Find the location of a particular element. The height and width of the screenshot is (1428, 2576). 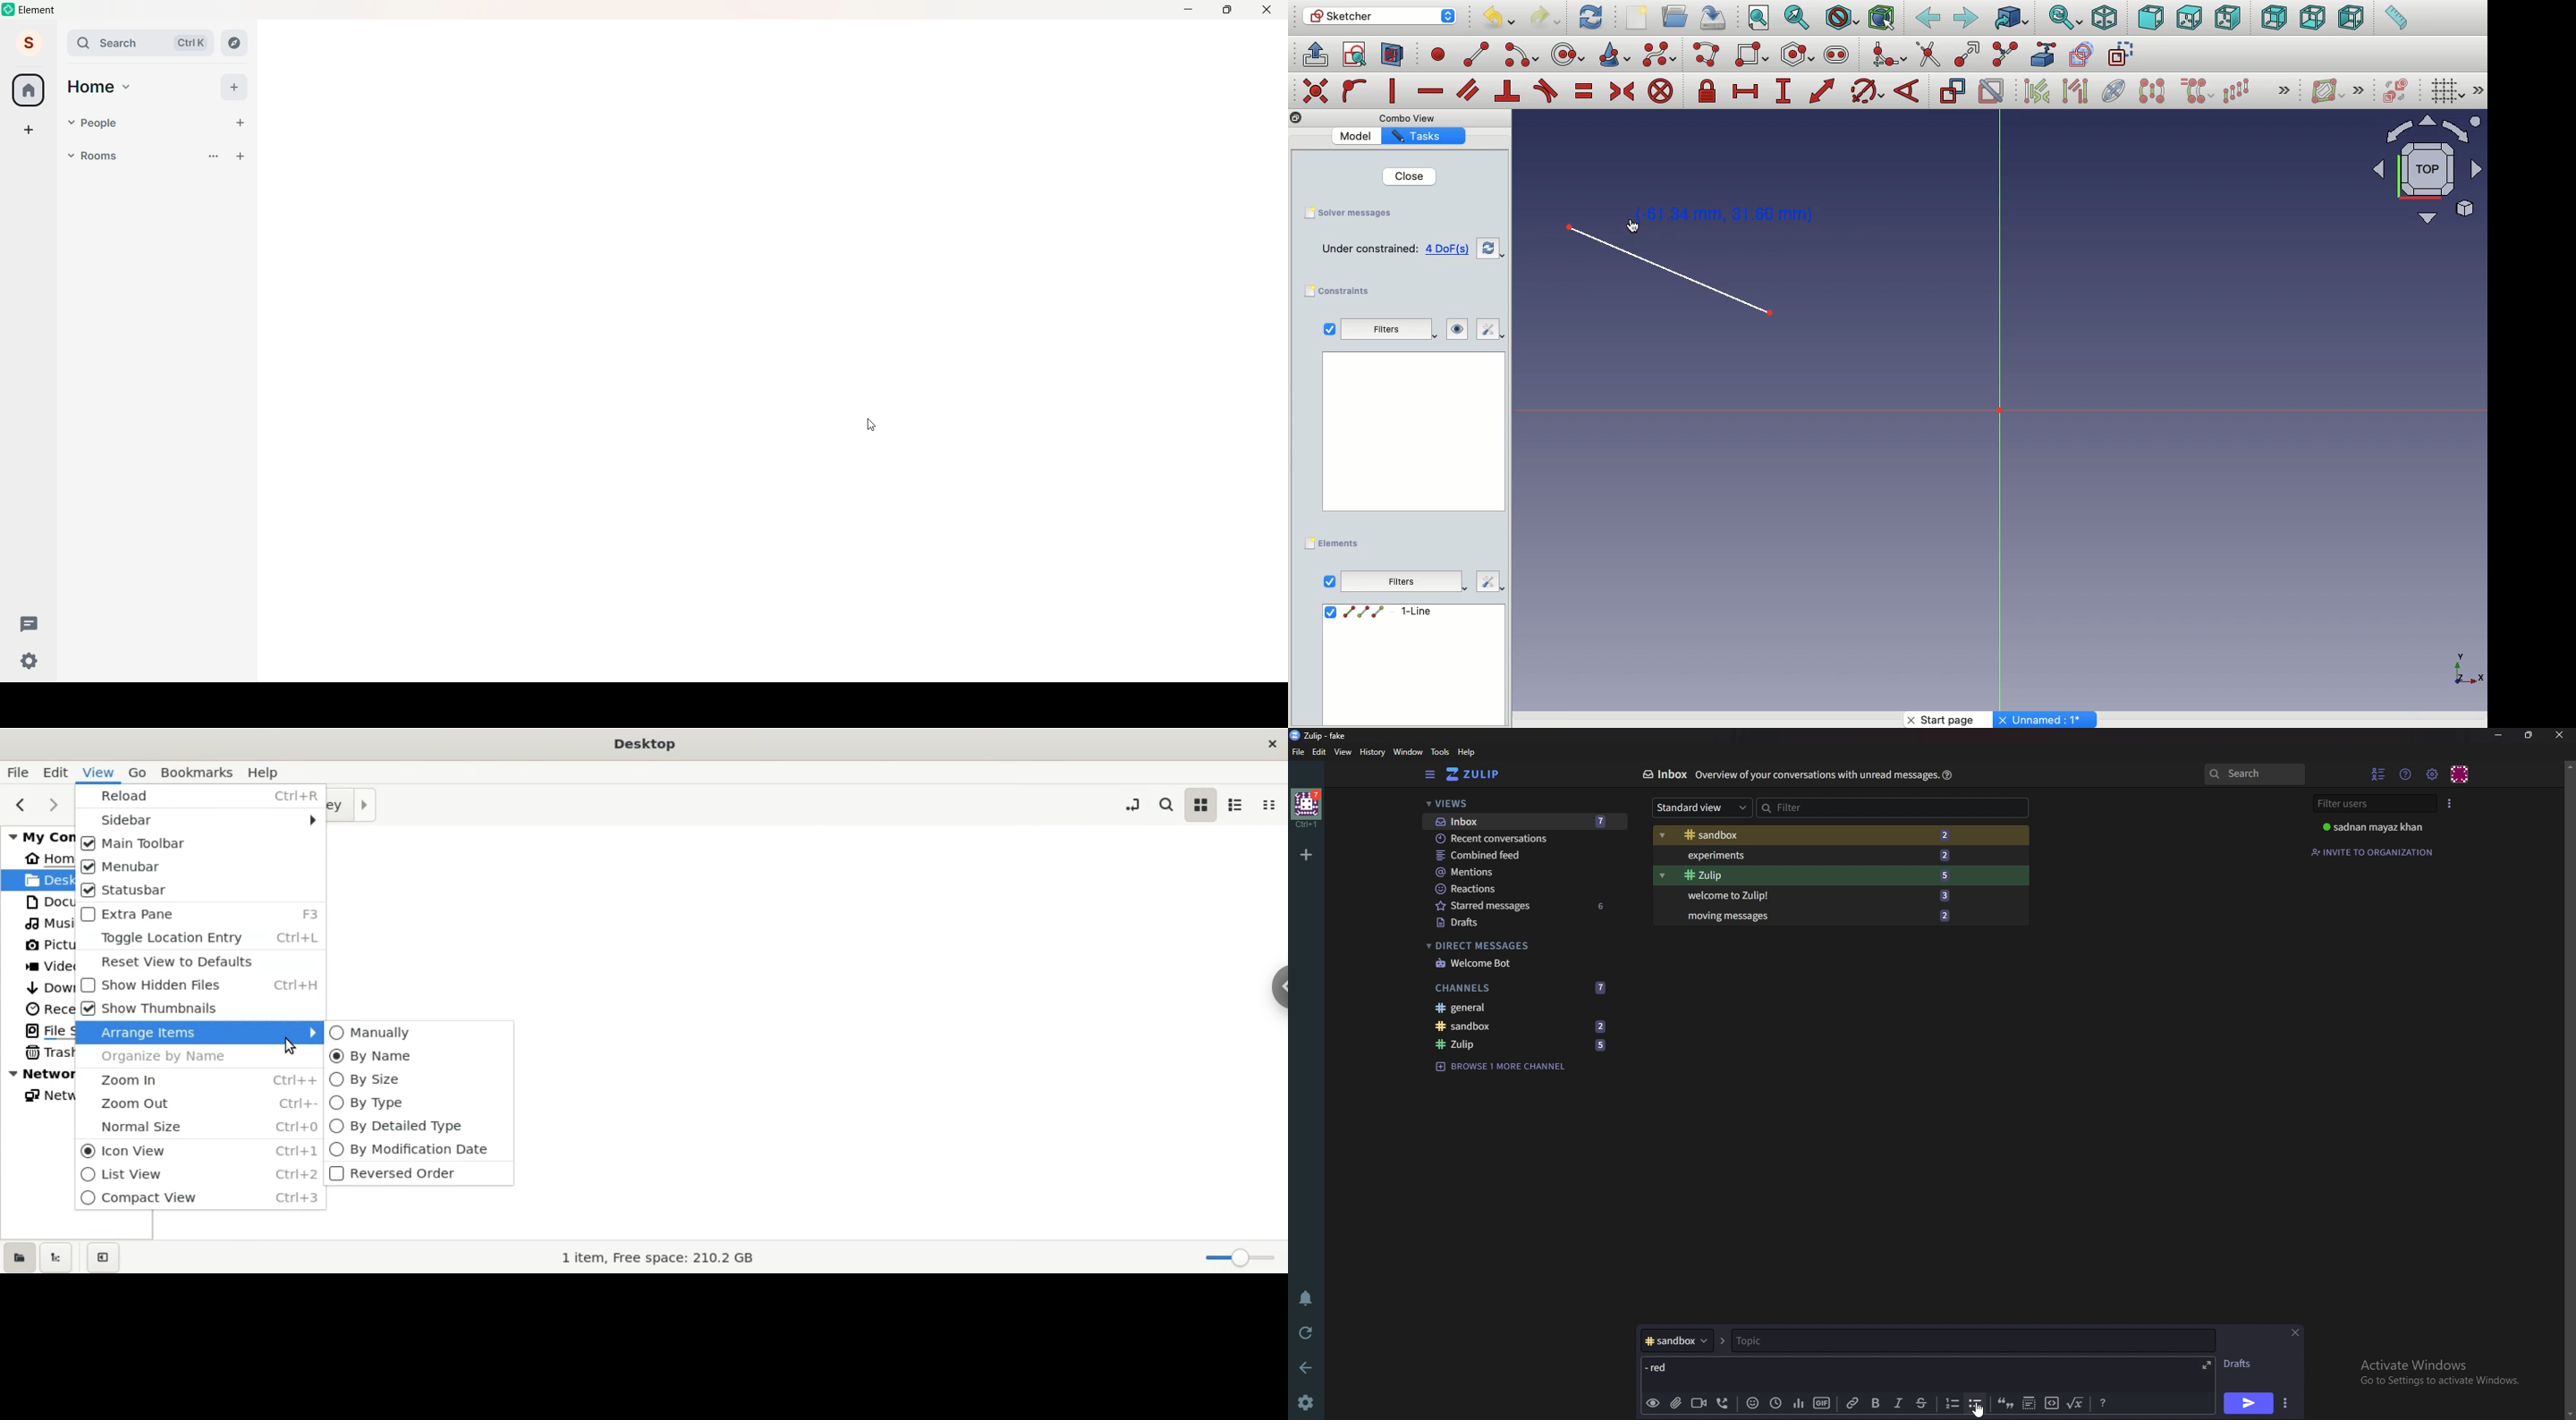

Filter is located at coordinates (1814, 807).